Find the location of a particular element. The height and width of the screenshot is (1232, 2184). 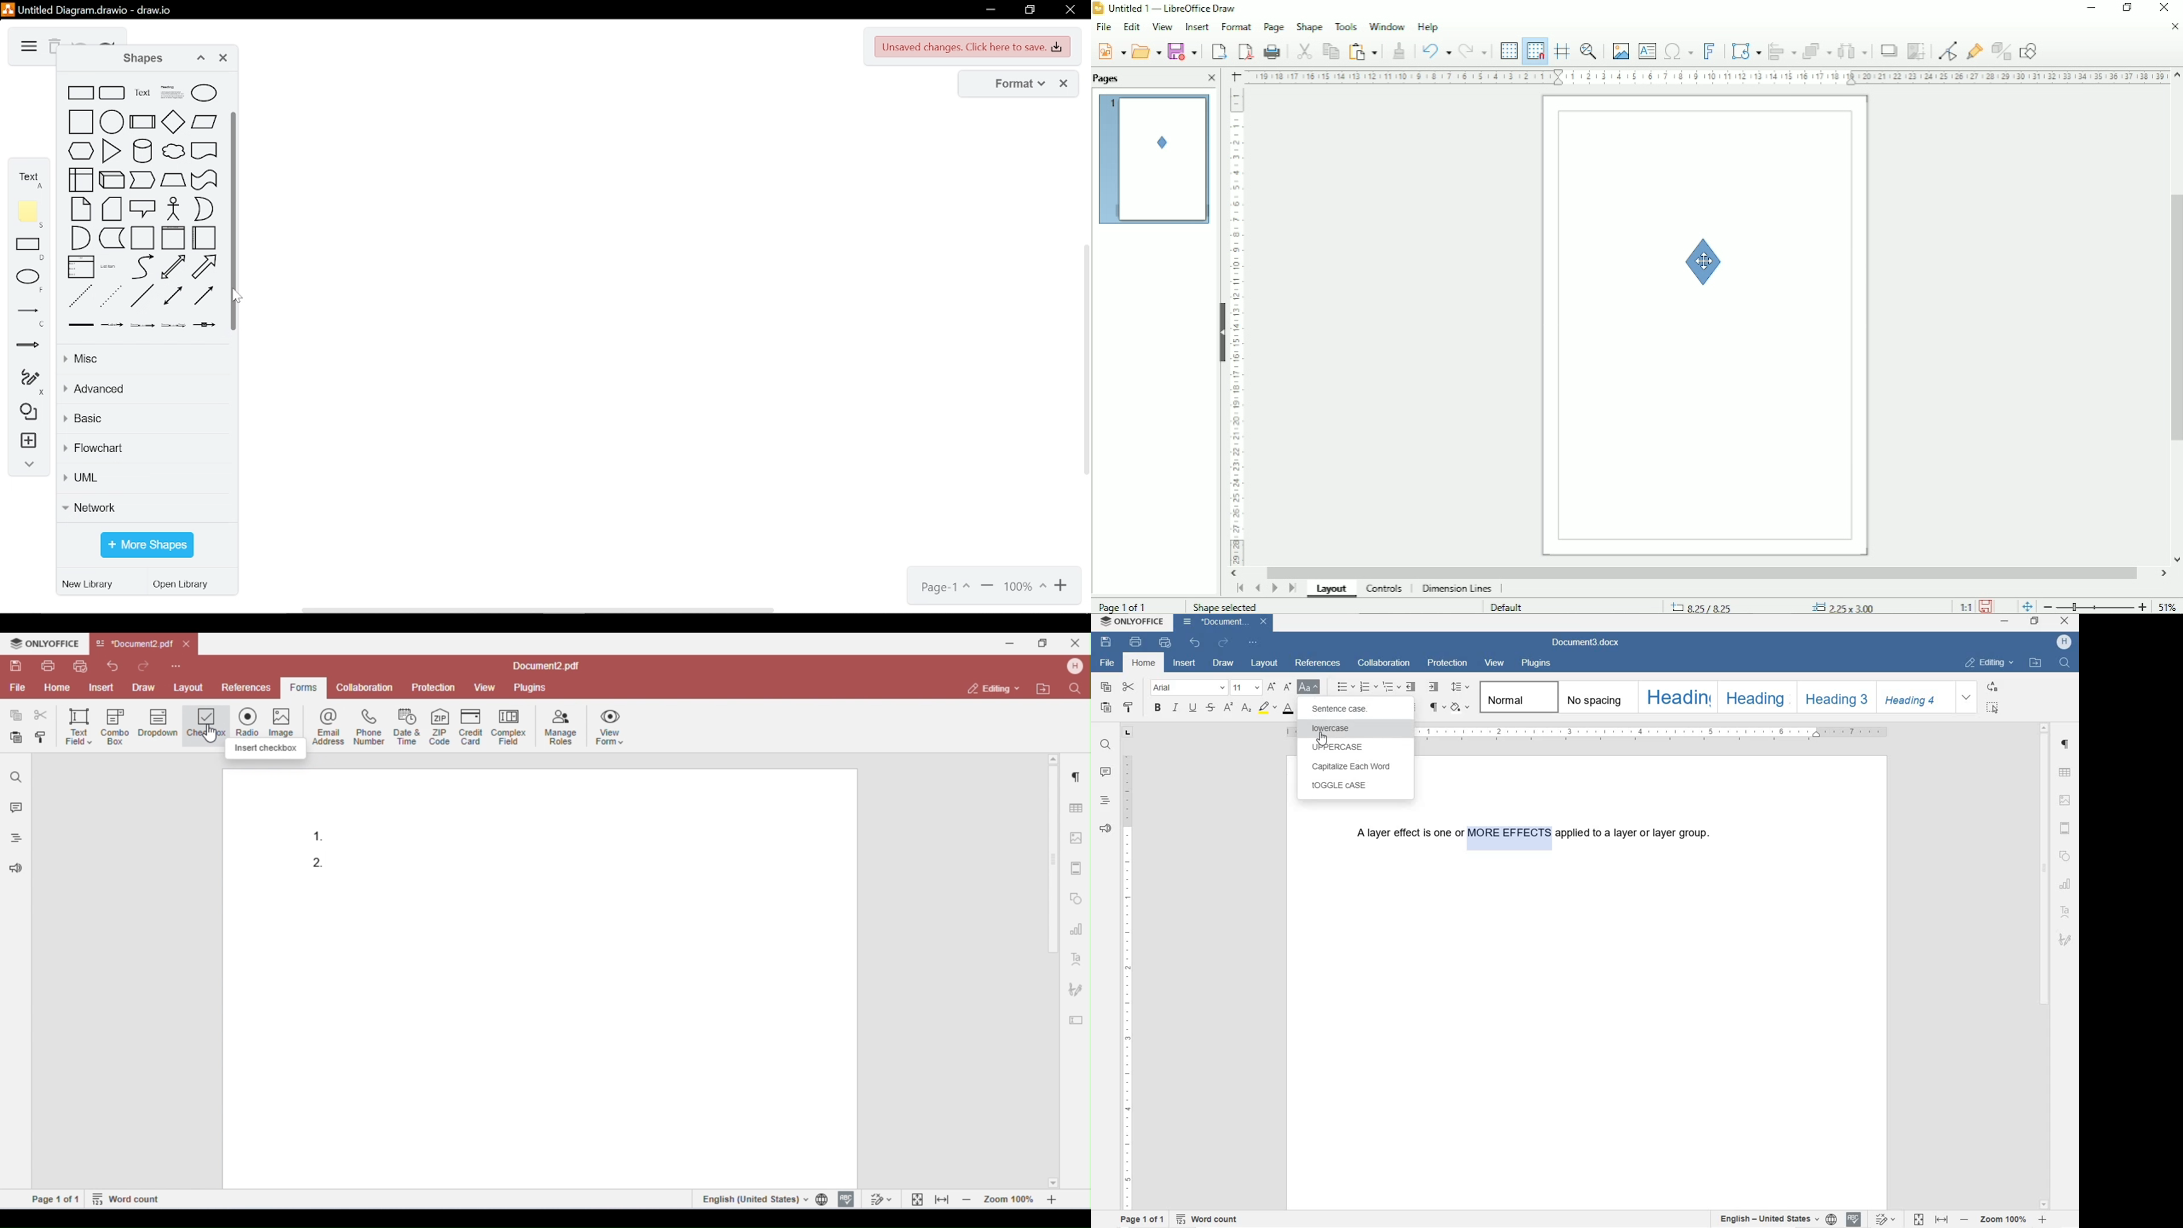

undo is located at coordinates (80, 42).